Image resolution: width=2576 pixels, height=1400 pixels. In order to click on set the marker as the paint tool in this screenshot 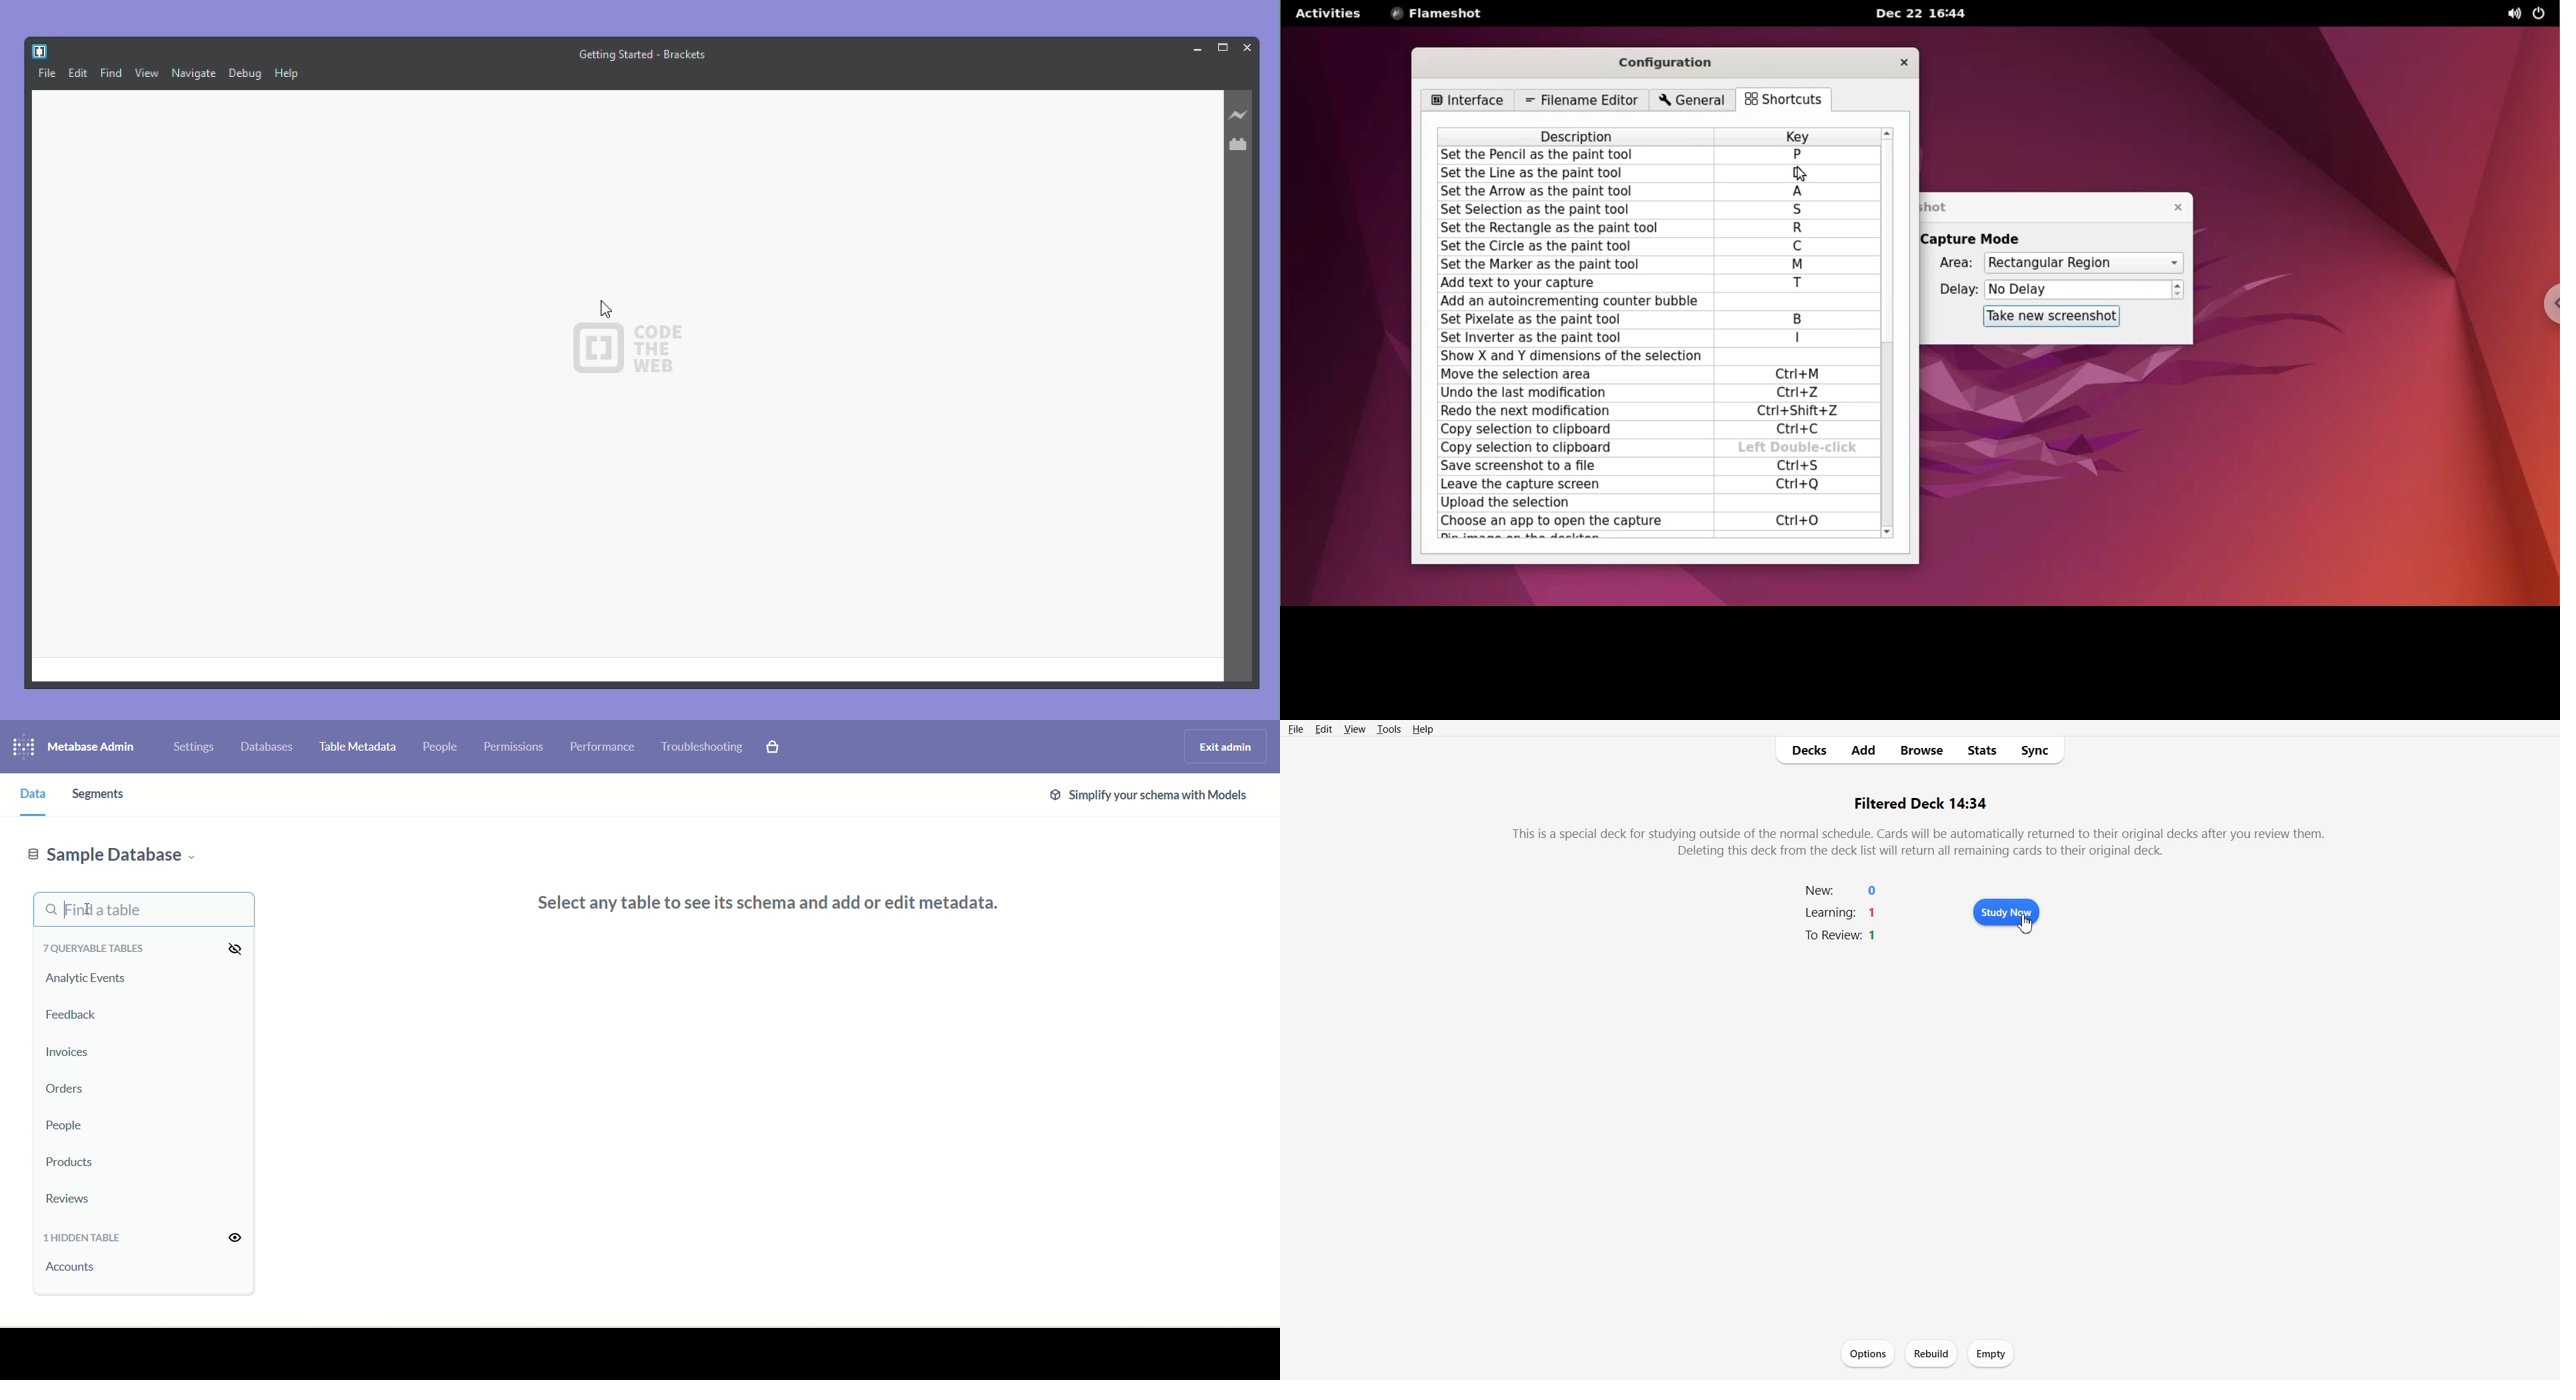, I will do `click(1574, 265)`.